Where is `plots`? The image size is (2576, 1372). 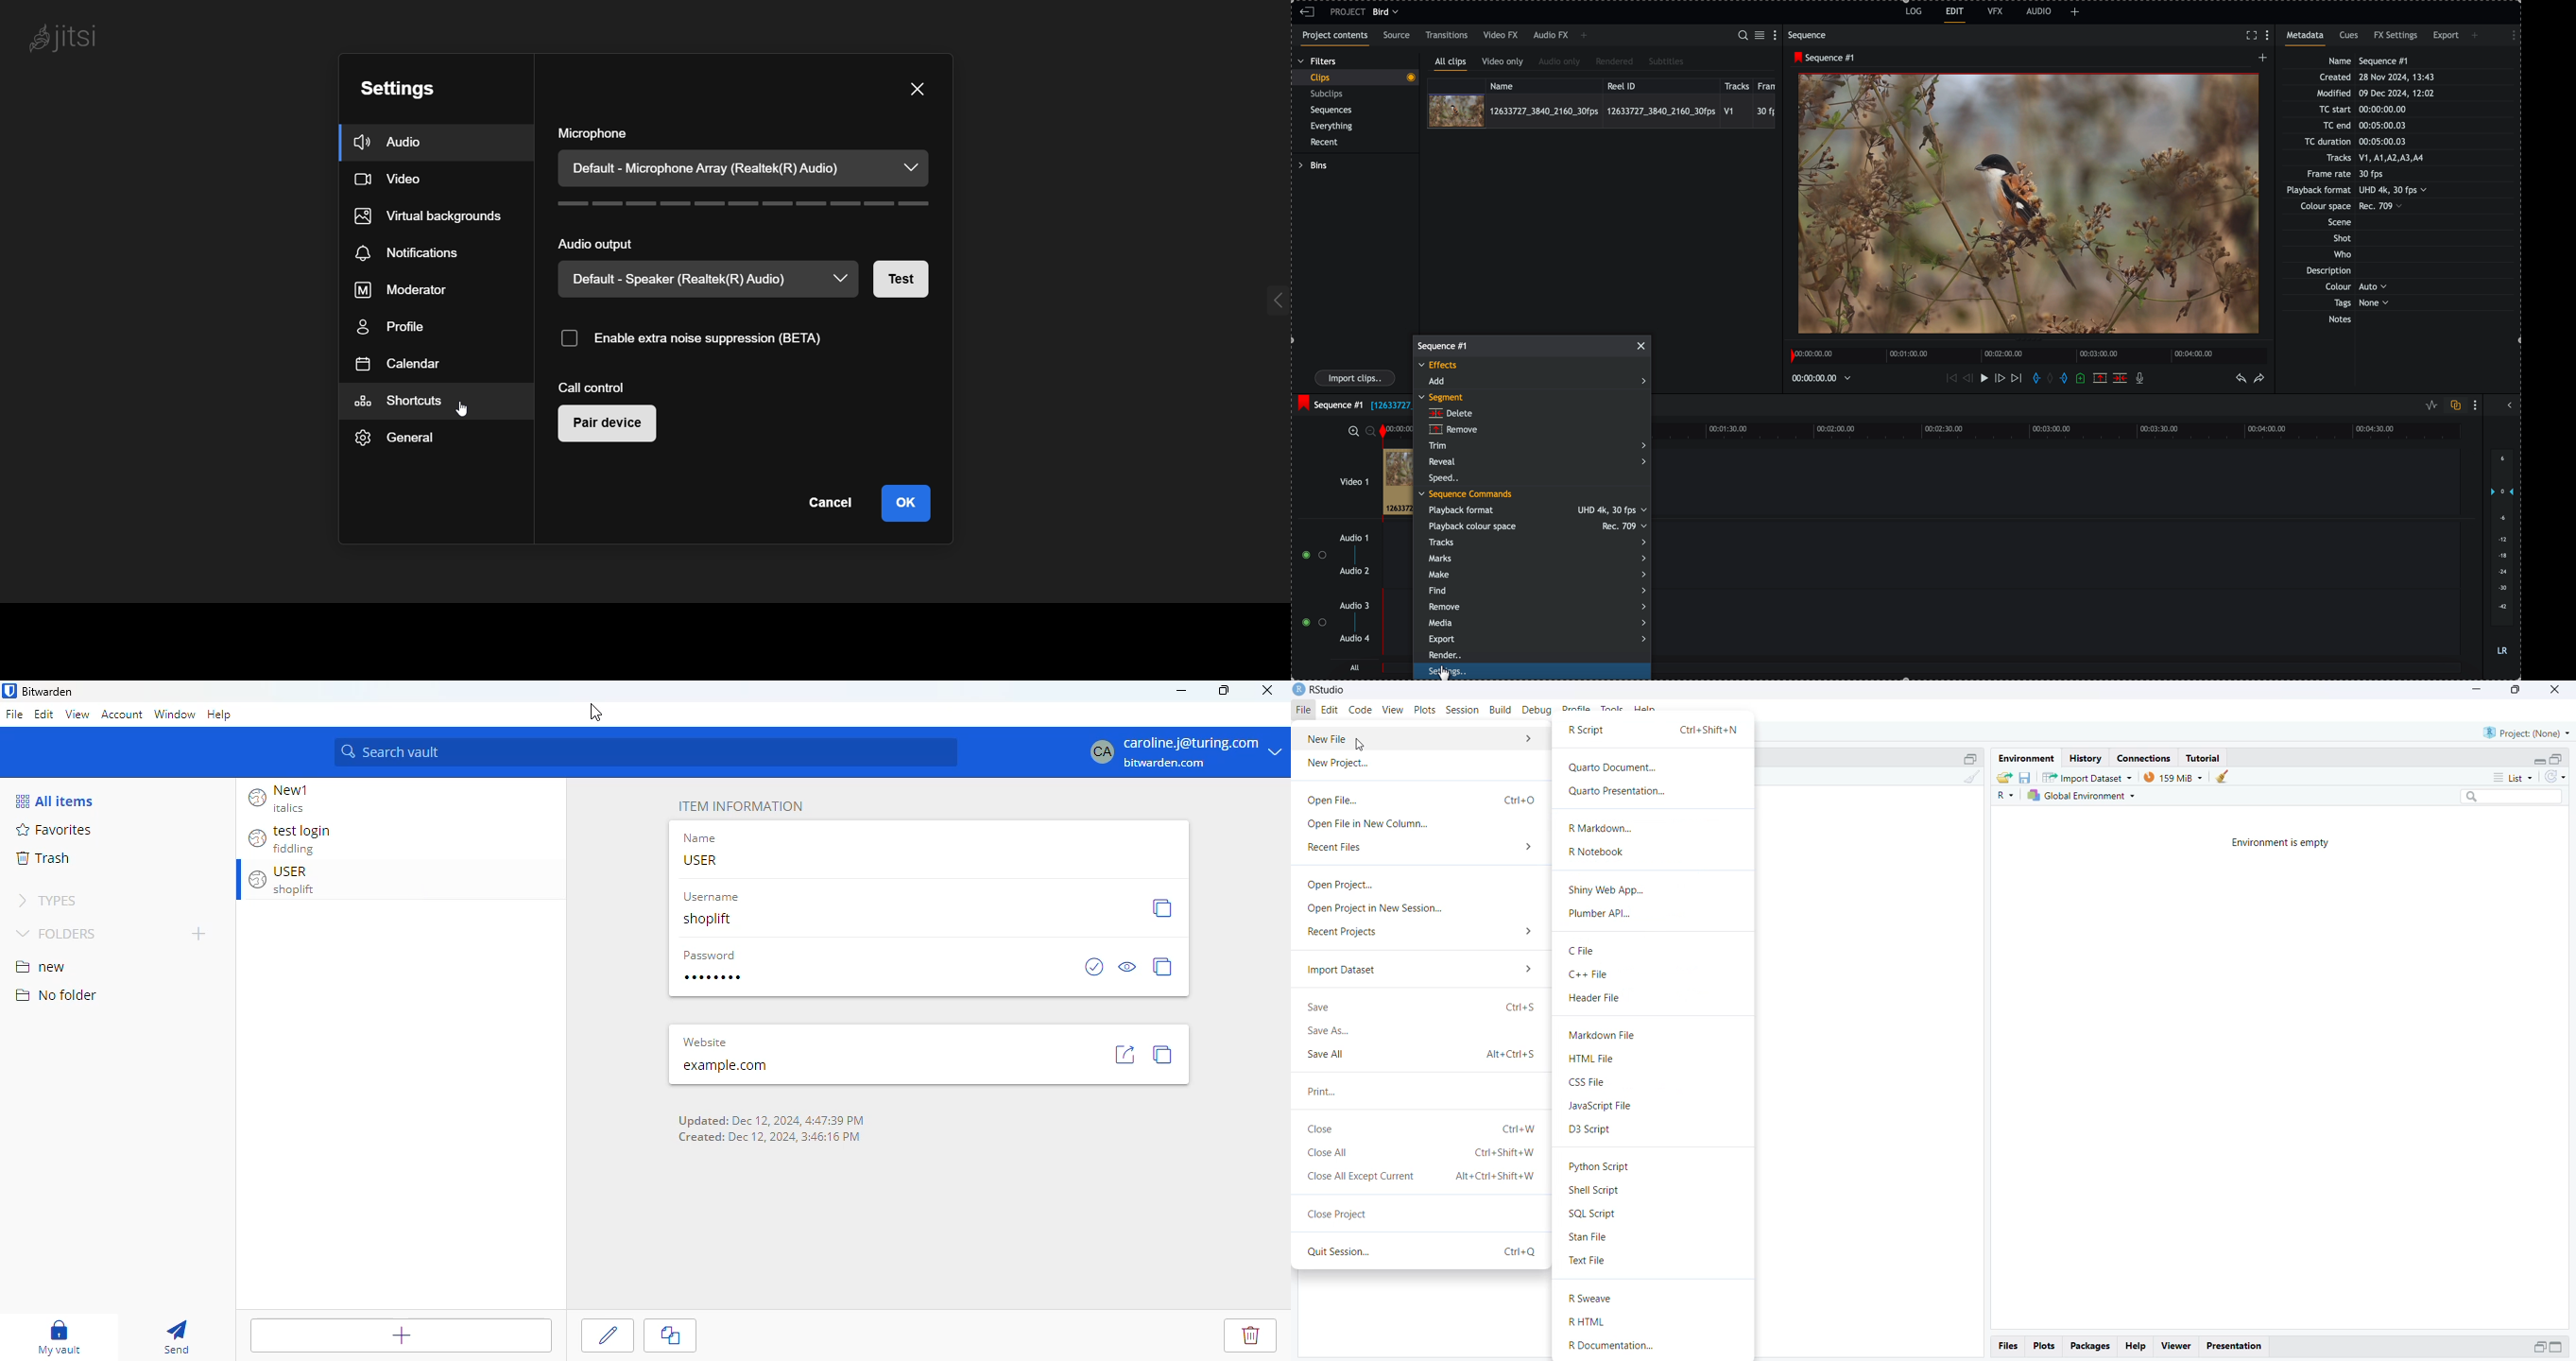
plots is located at coordinates (1426, 711).